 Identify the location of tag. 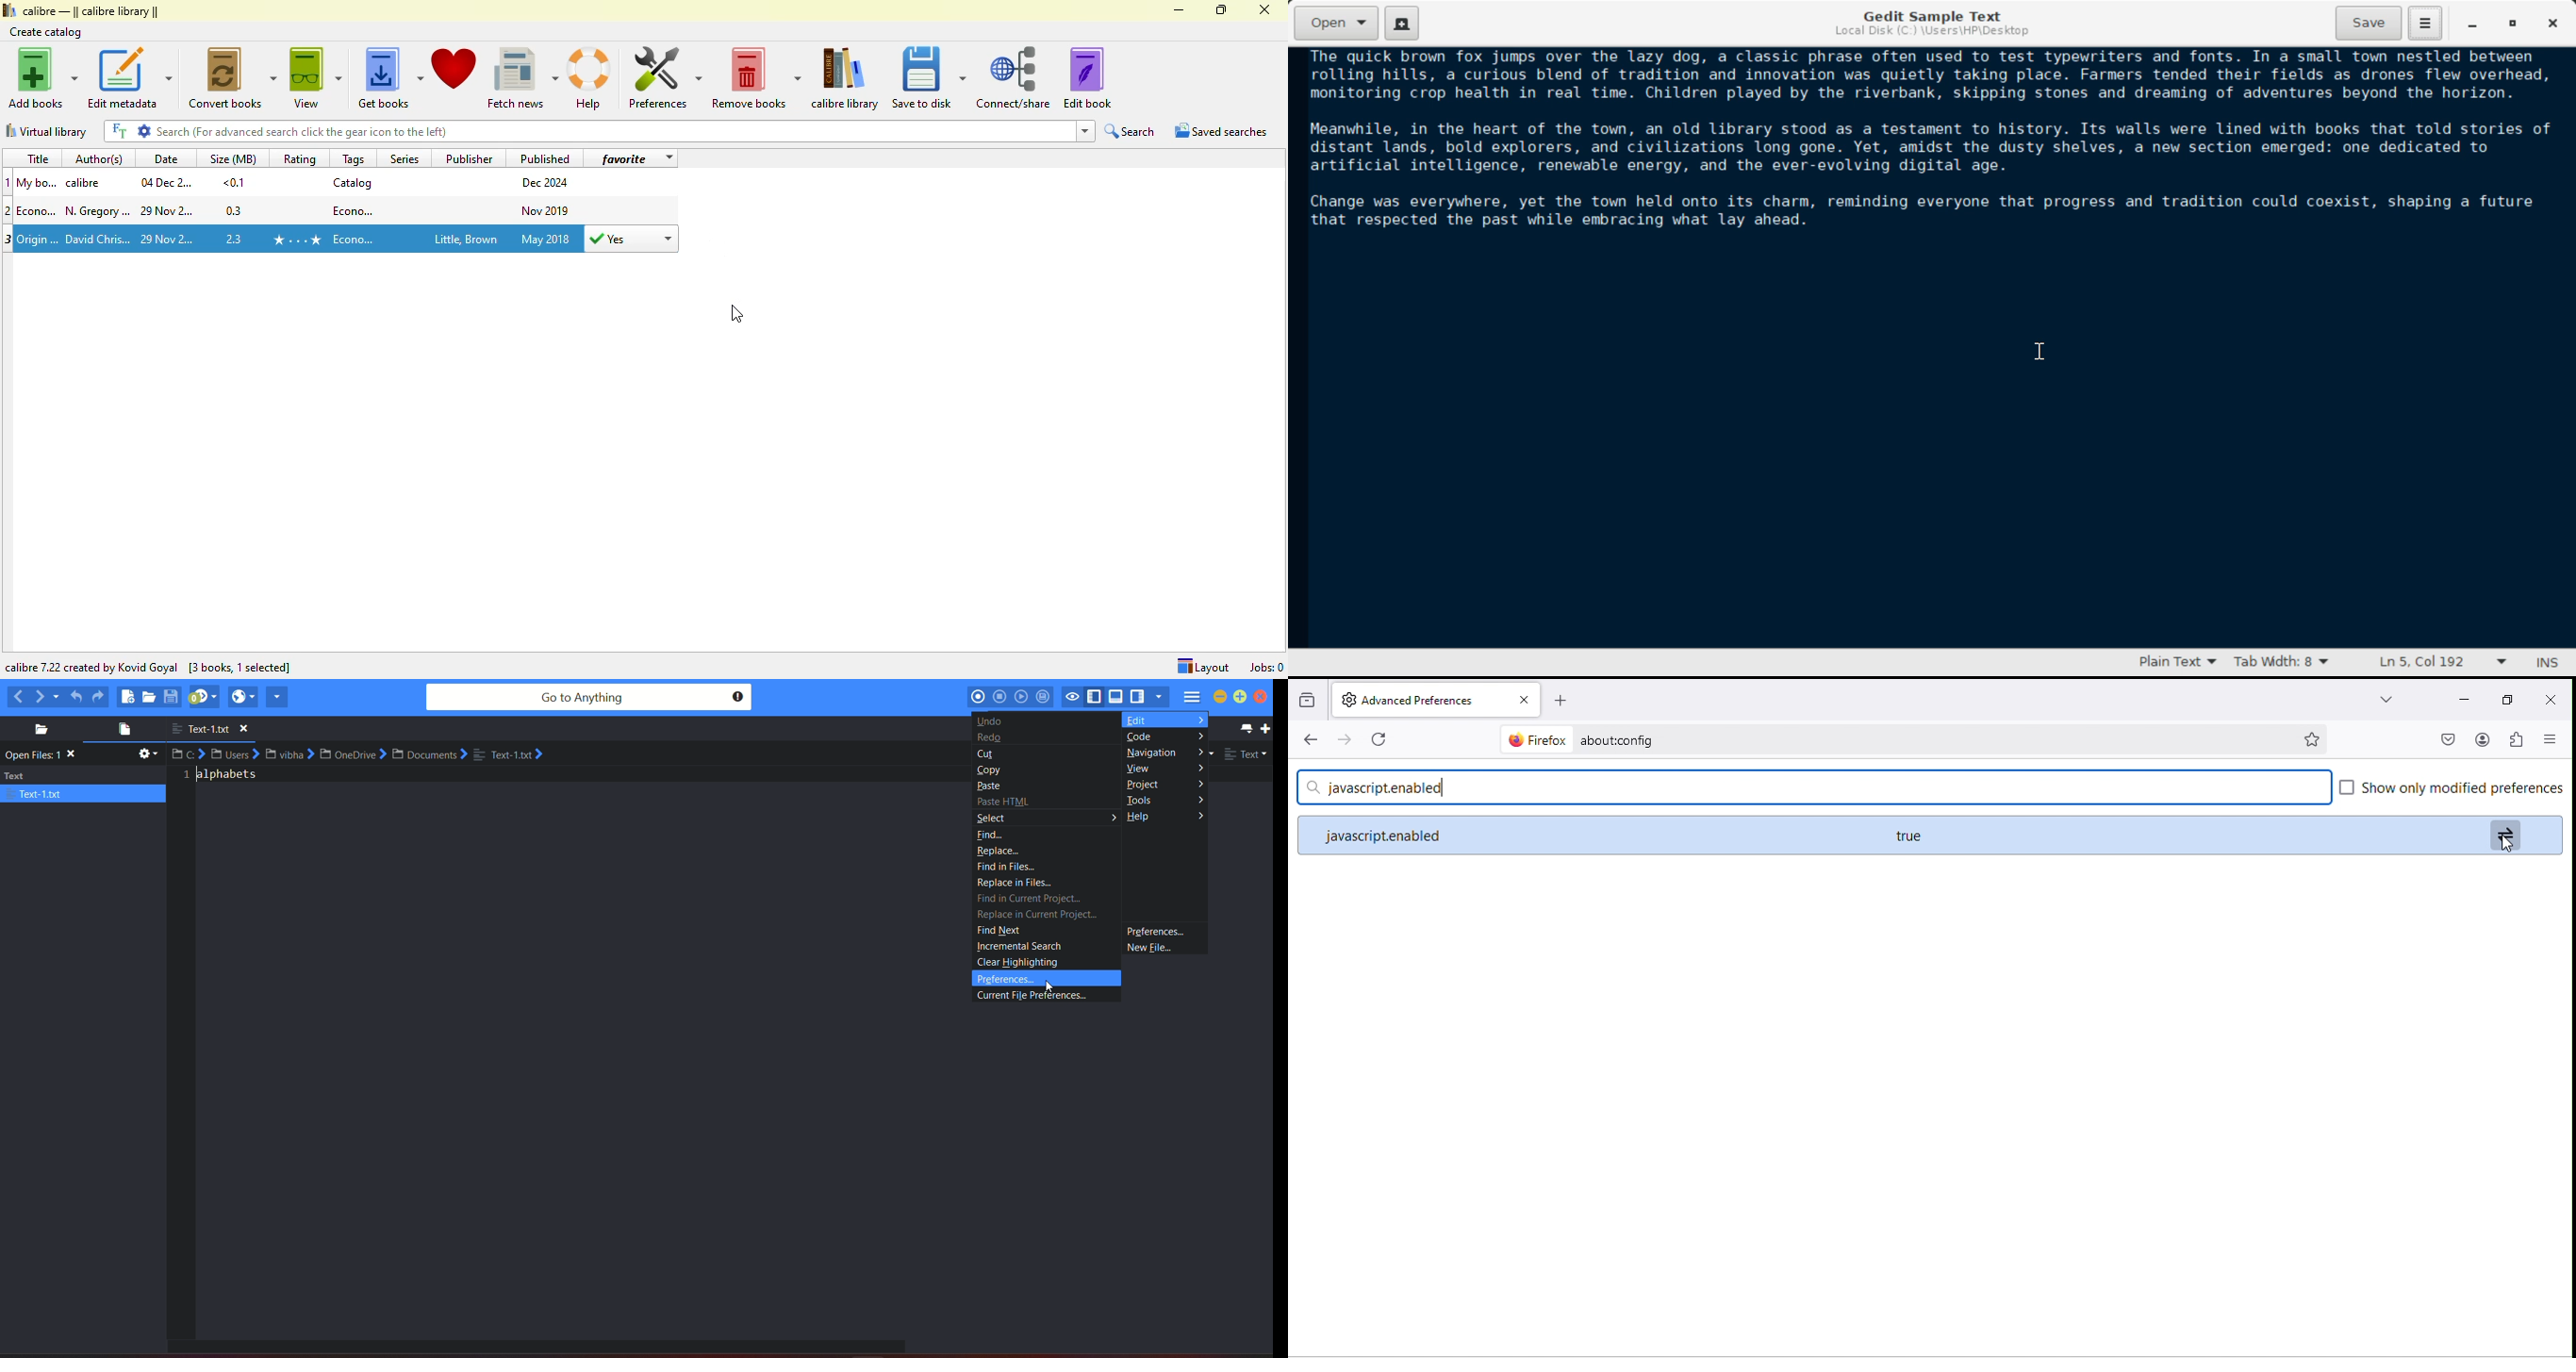
(355, 240).